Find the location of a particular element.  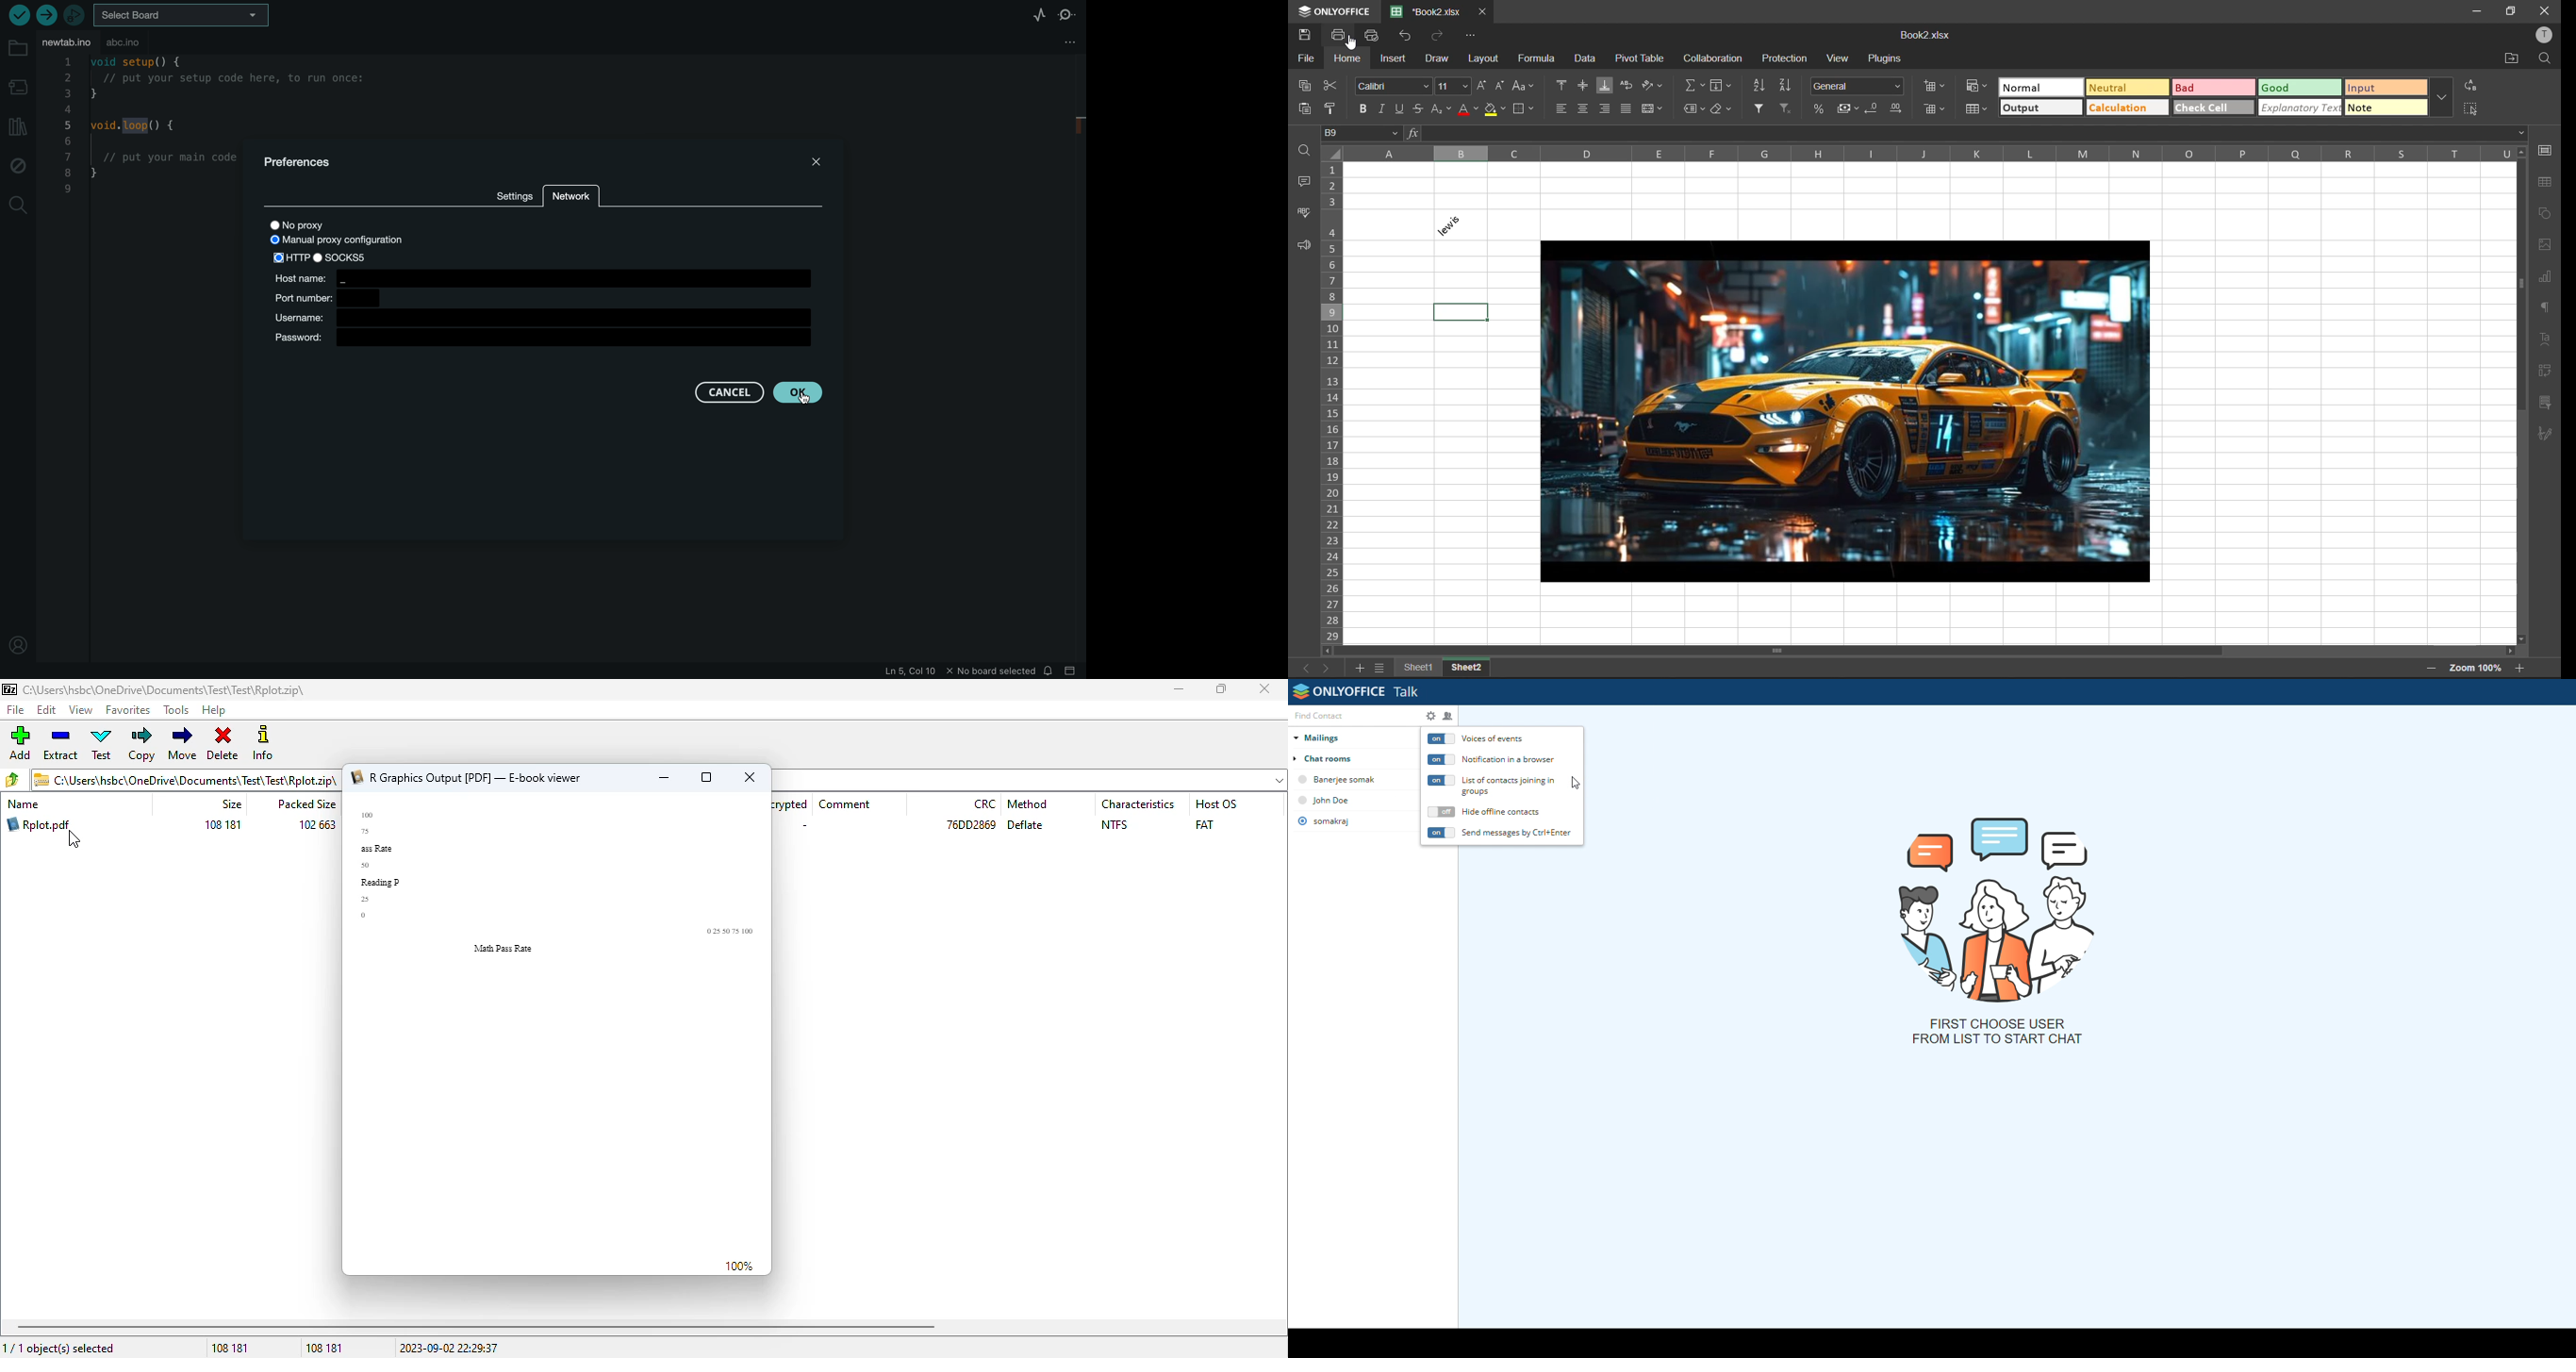

maximize is located at coordinates (2510, 11).